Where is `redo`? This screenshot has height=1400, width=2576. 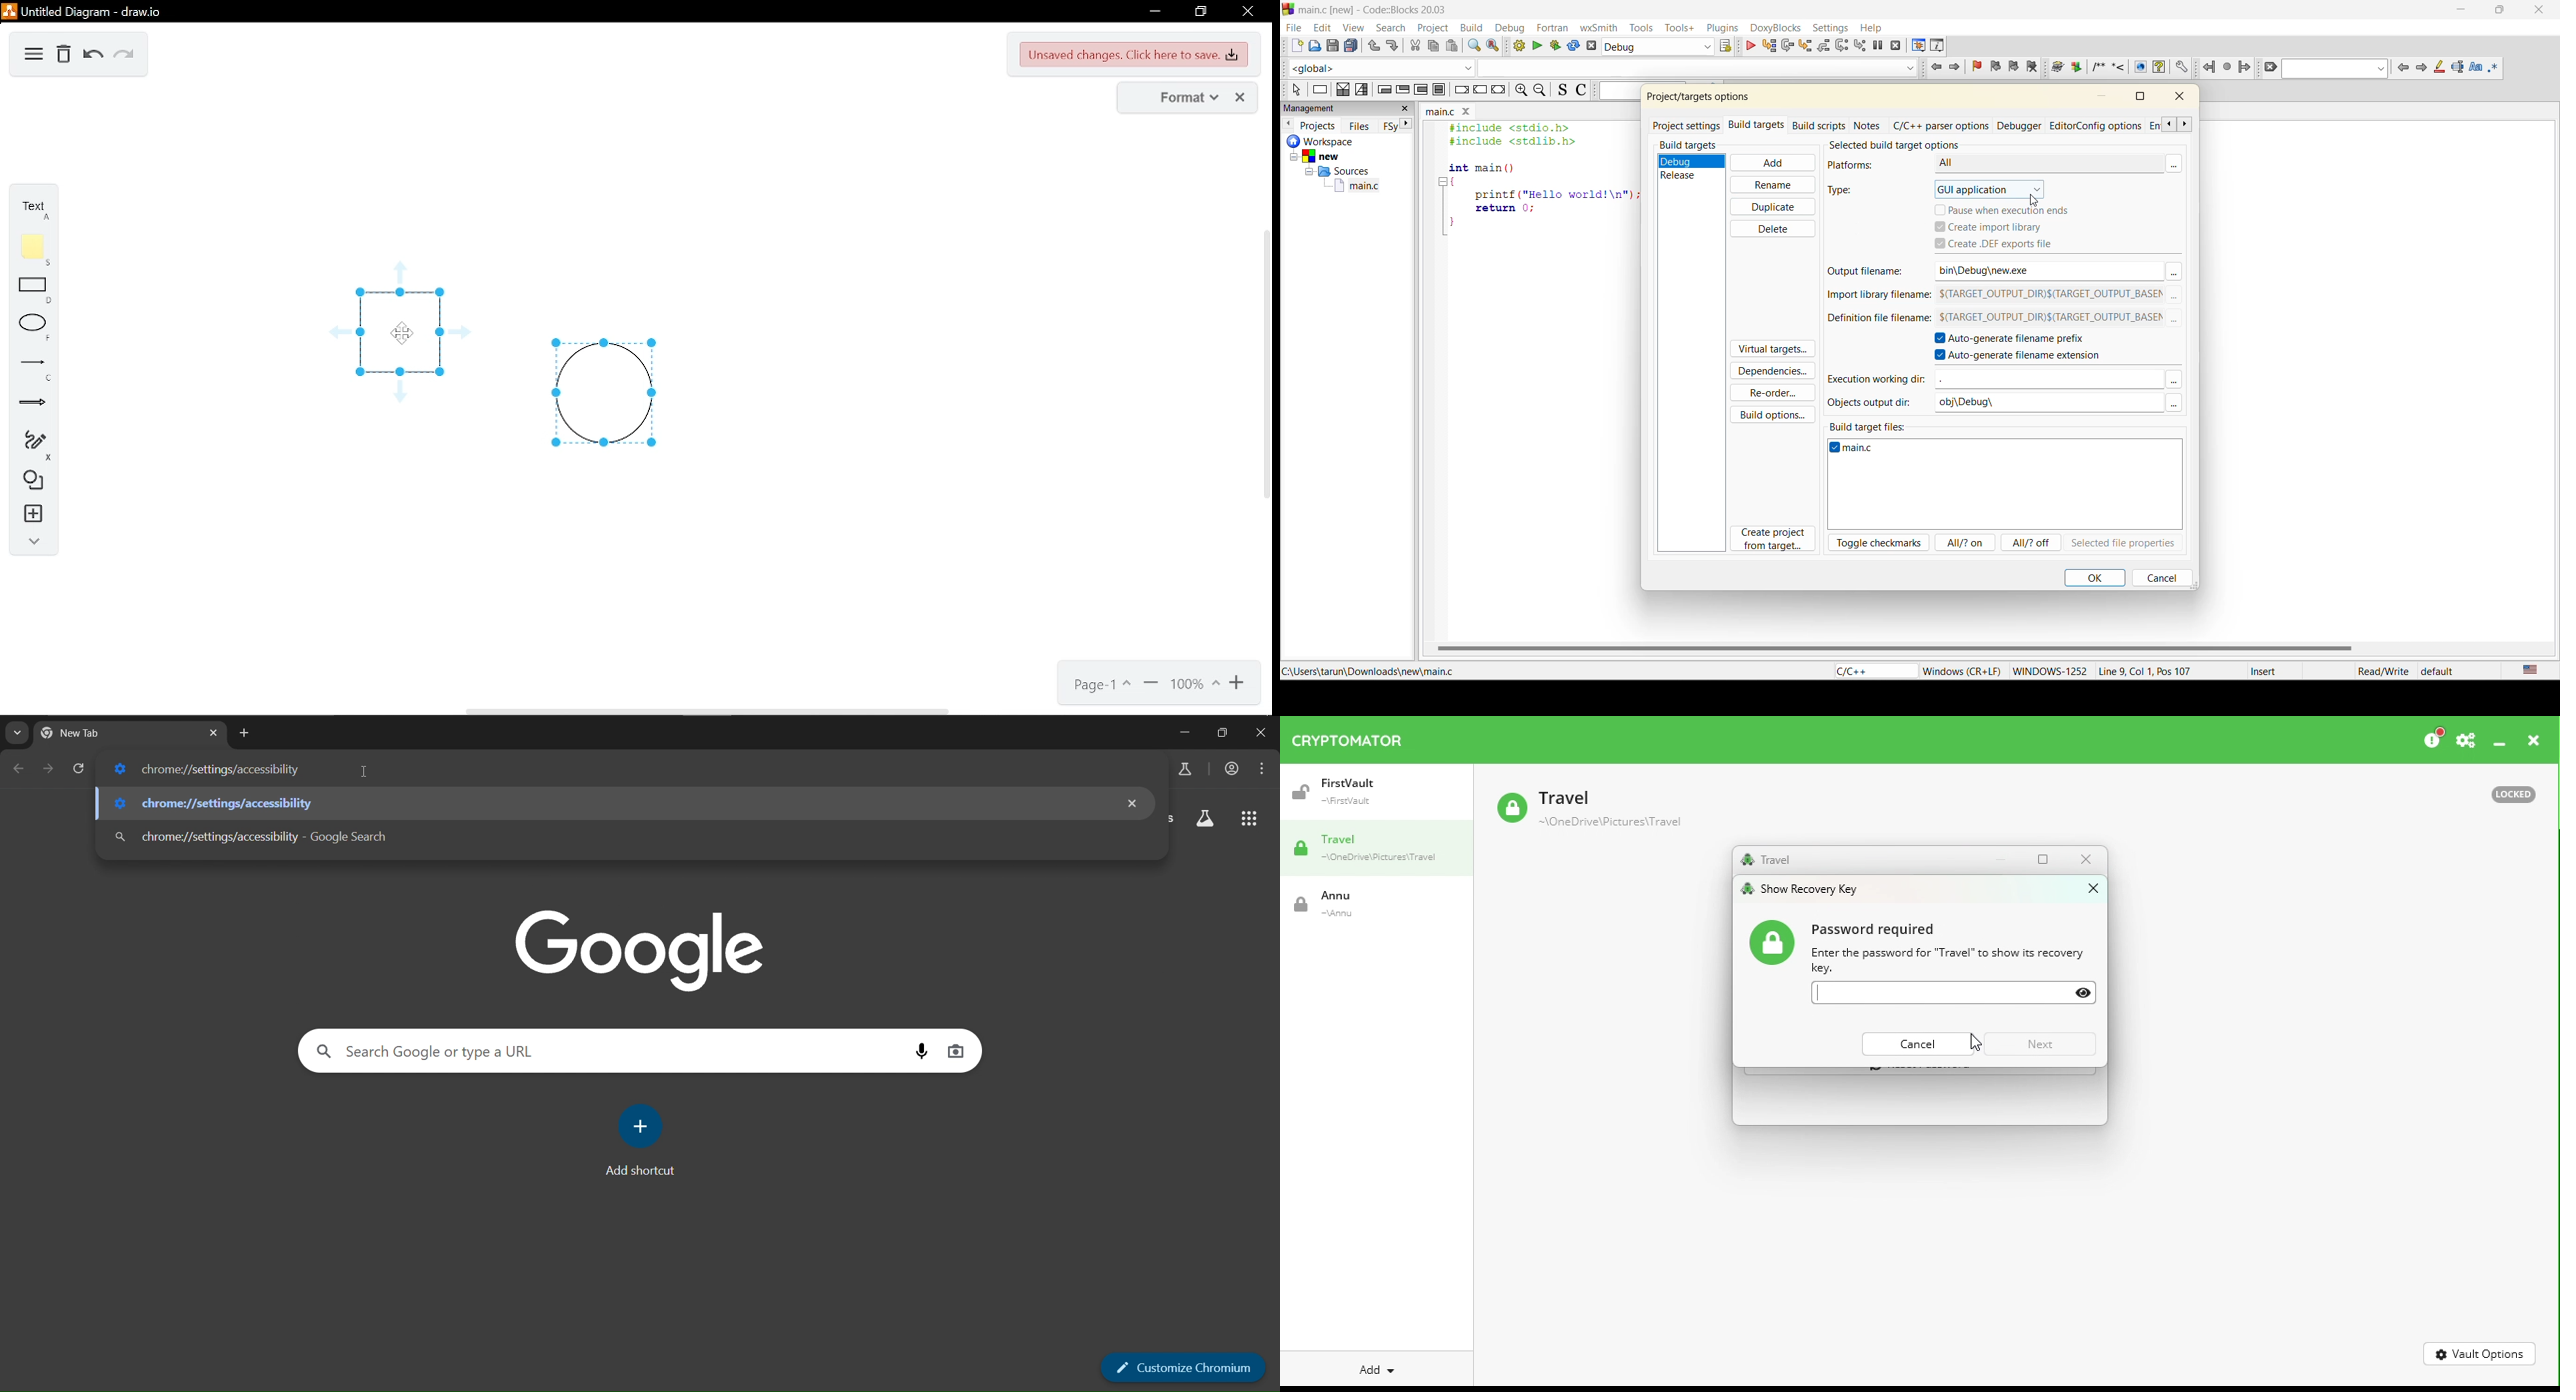 redo is located at coordinates (1394, 46).